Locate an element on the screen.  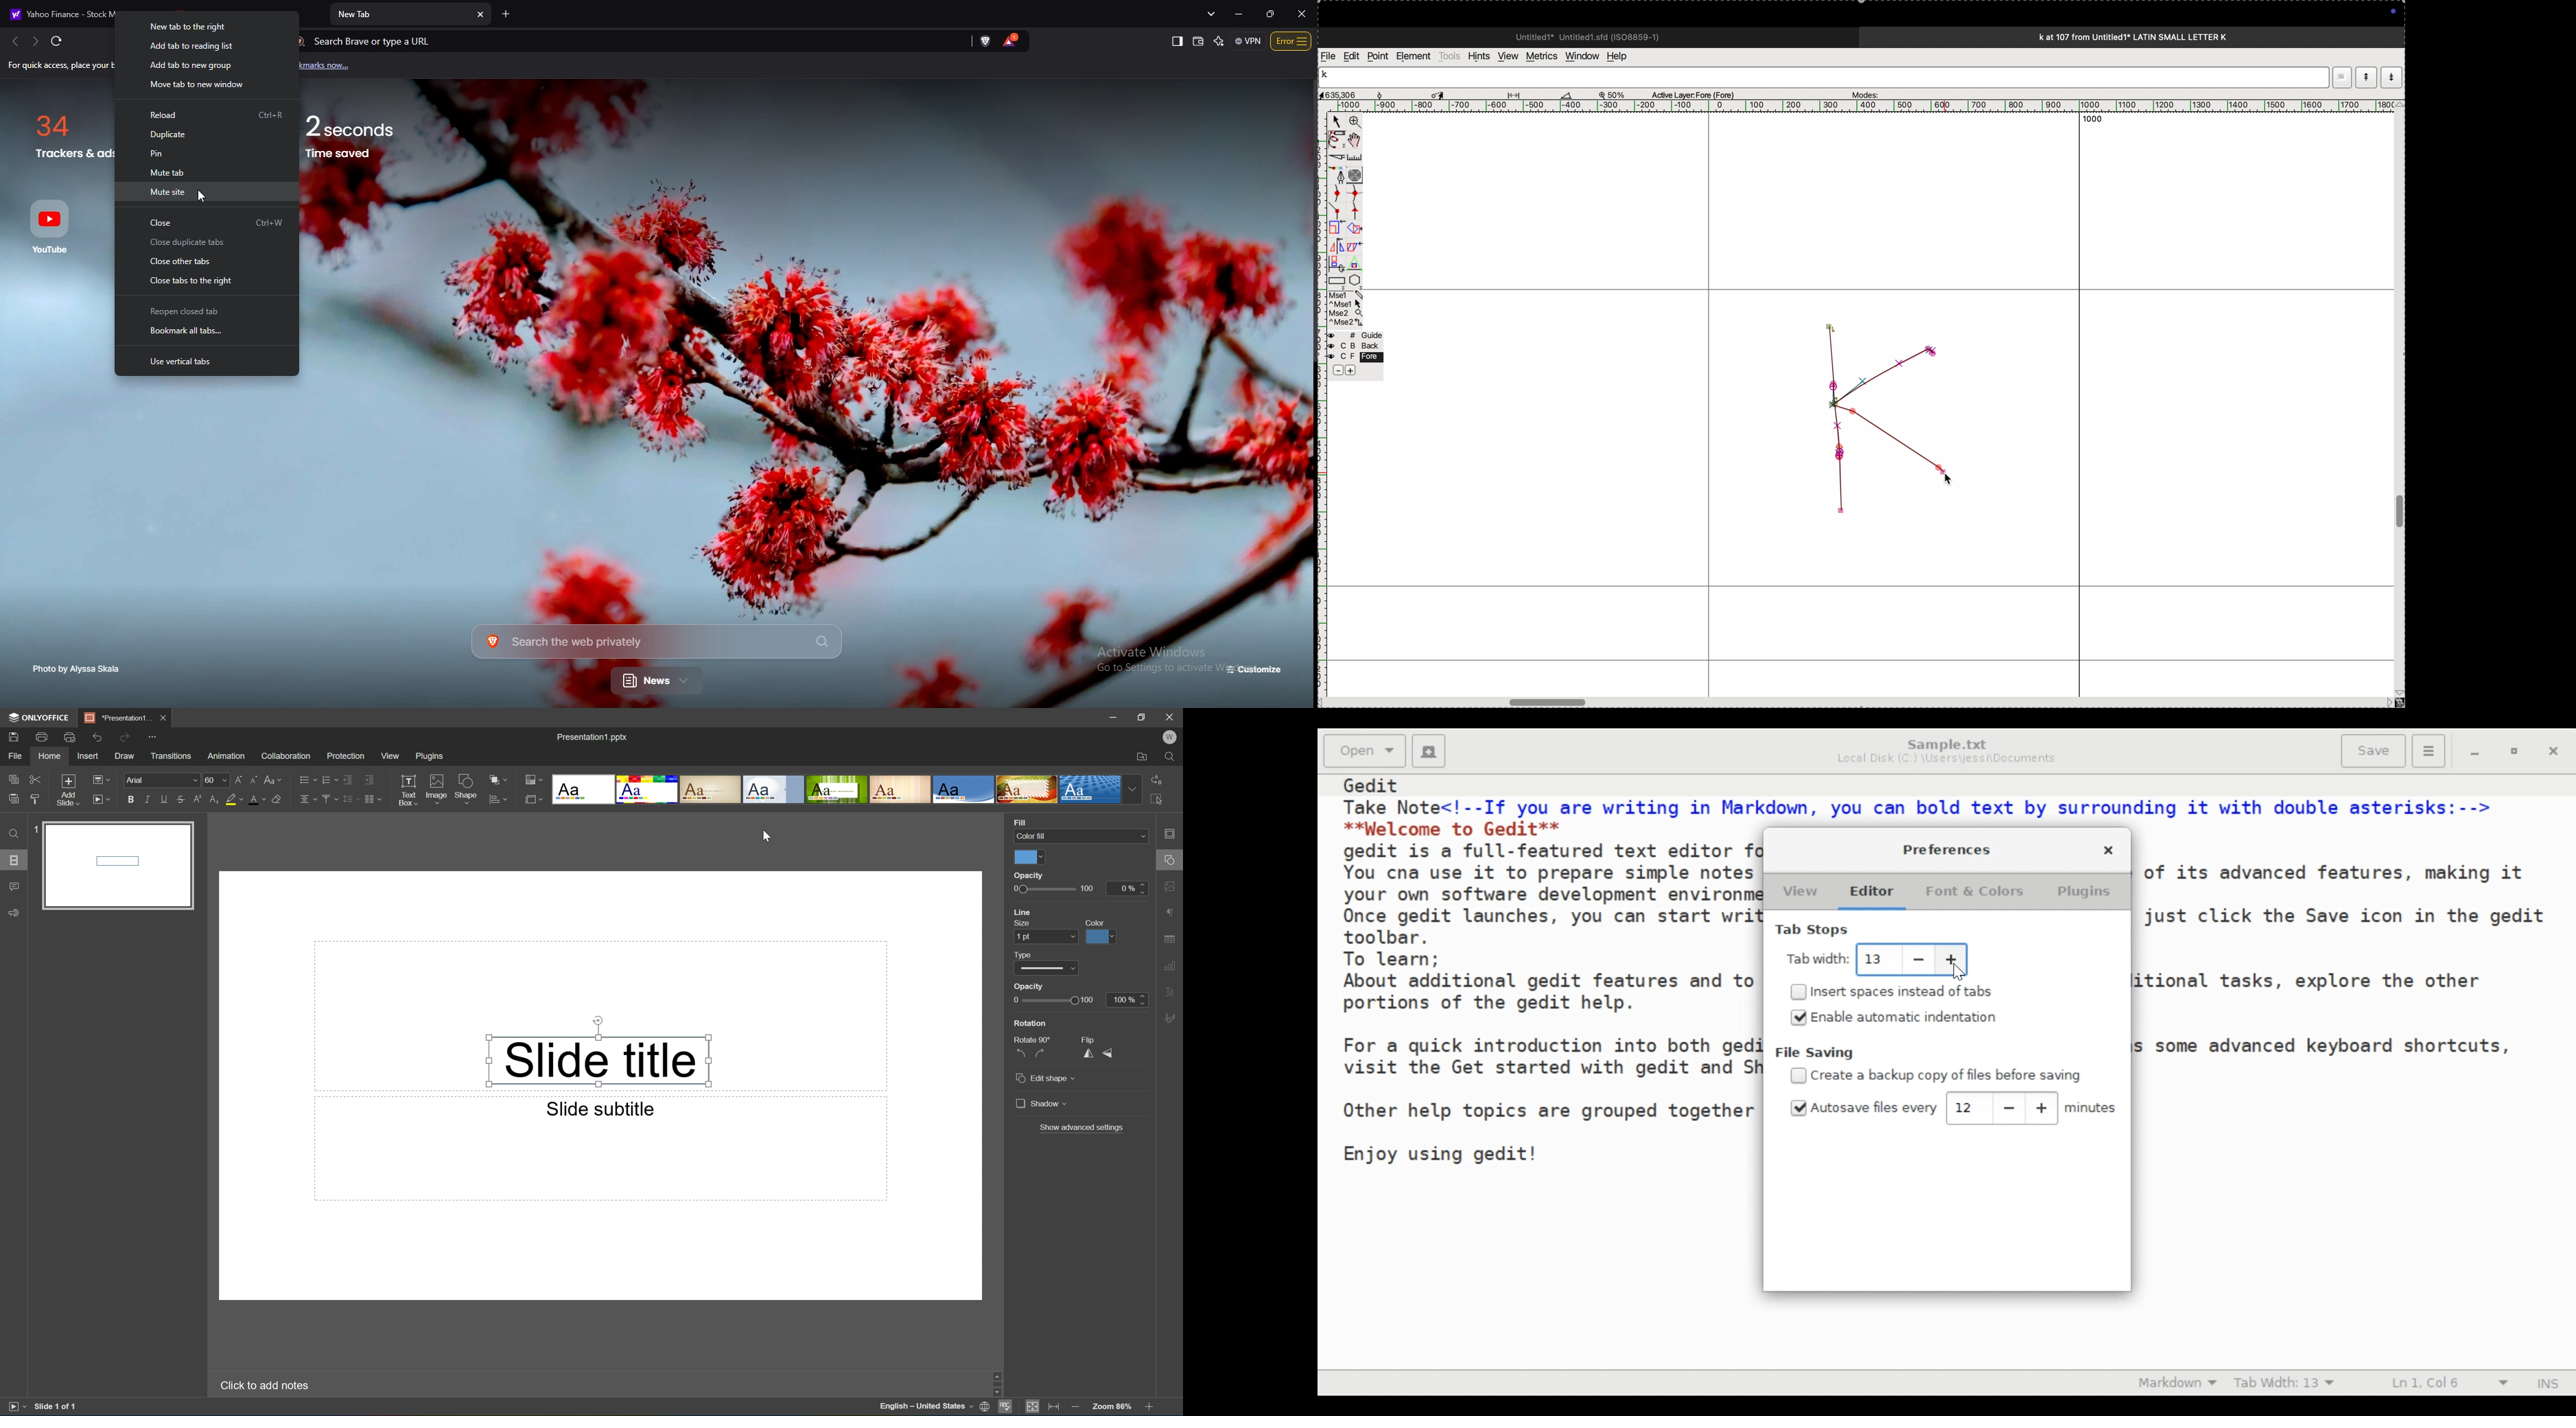
Copy is located at coordinates (14, 777).